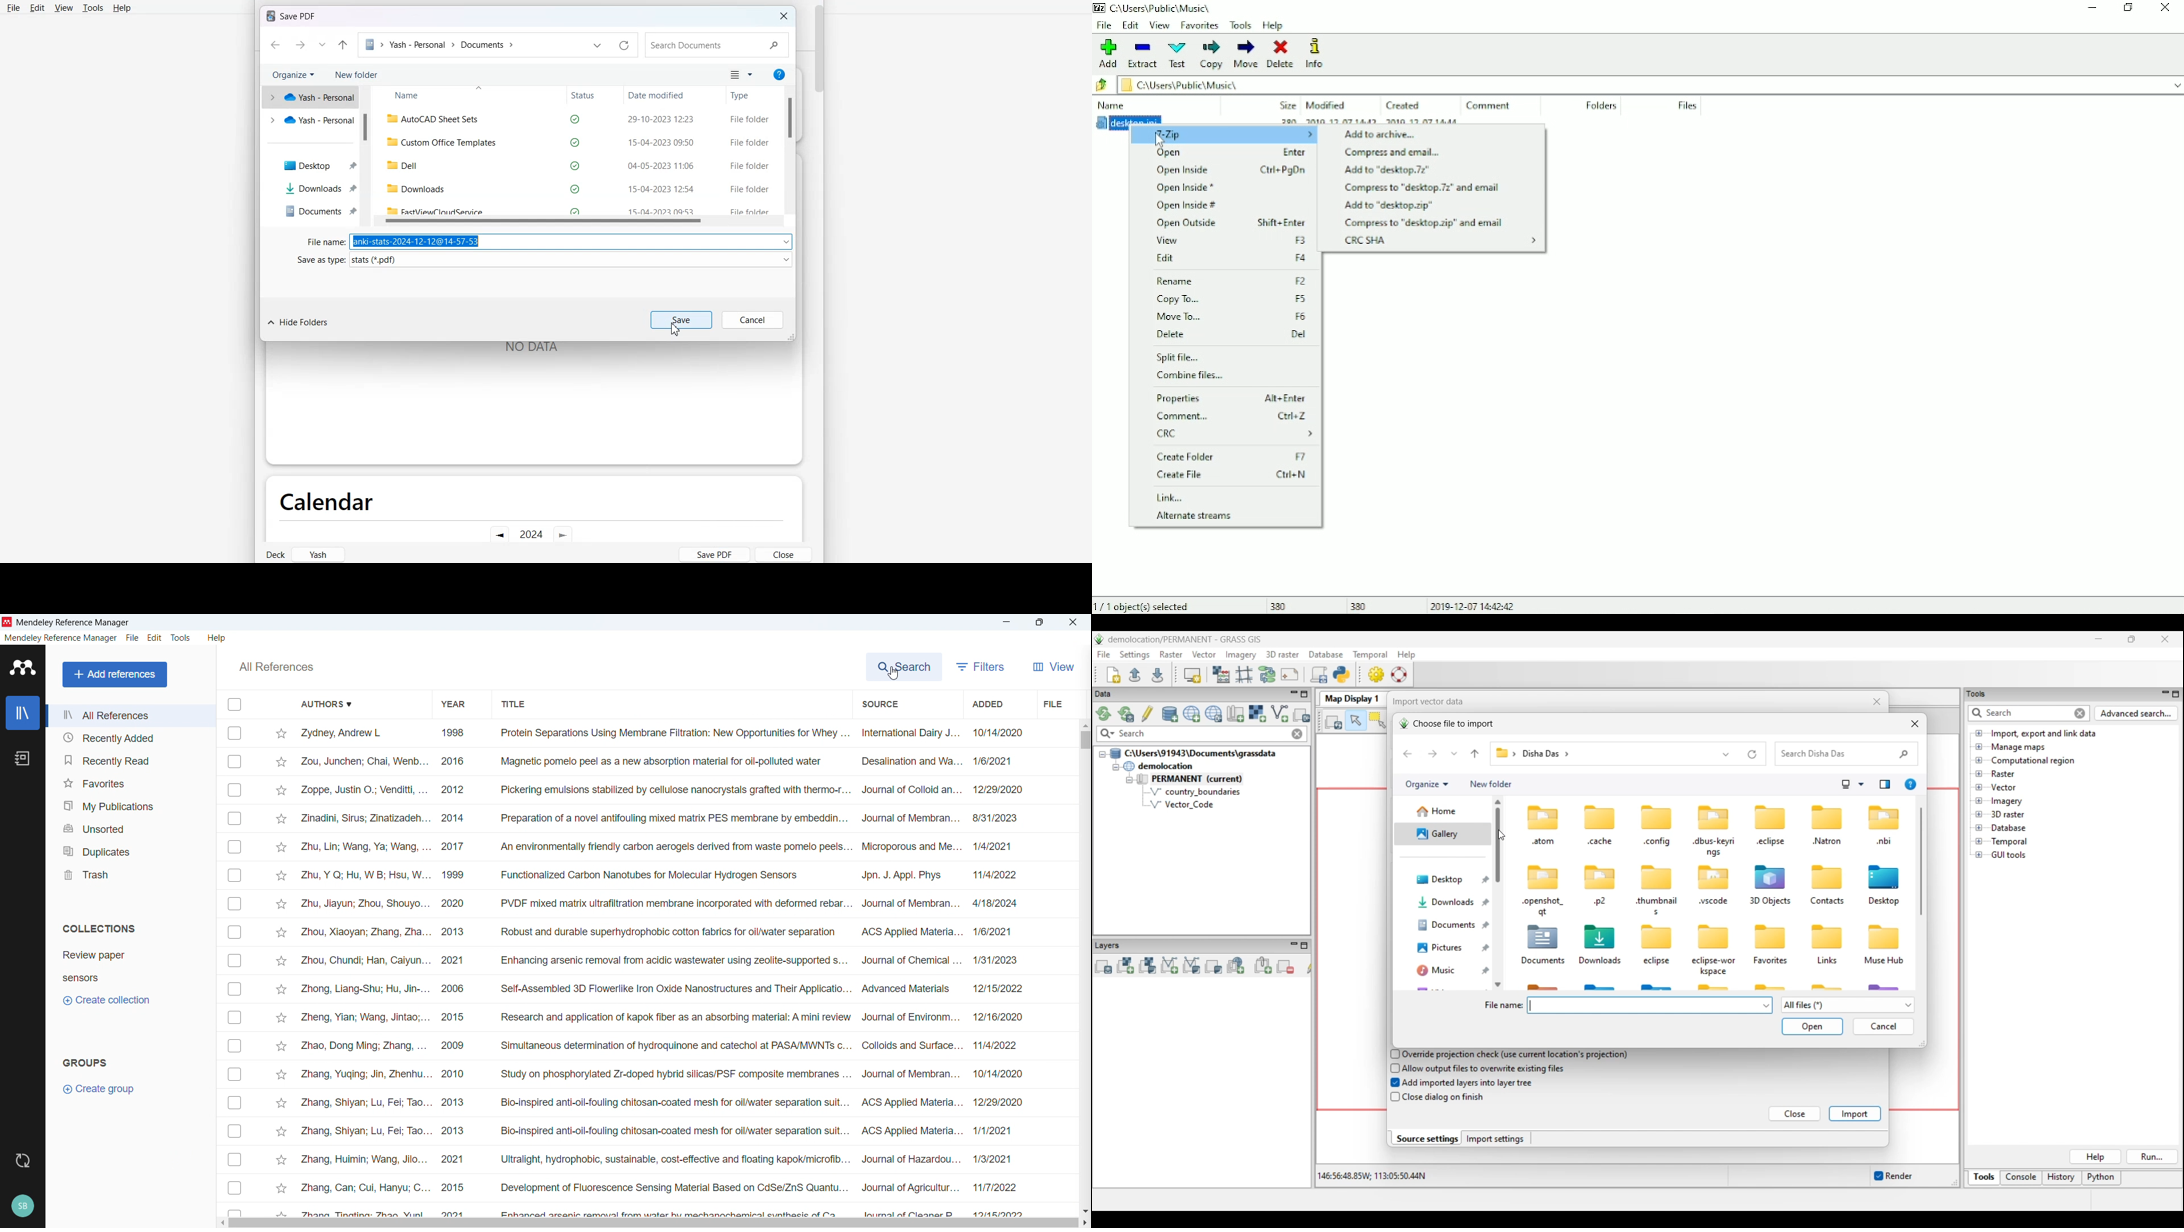 Image resolution: width=2184 pixels, height=1232 pixels. I want to click on Organize, so click(292, 75).